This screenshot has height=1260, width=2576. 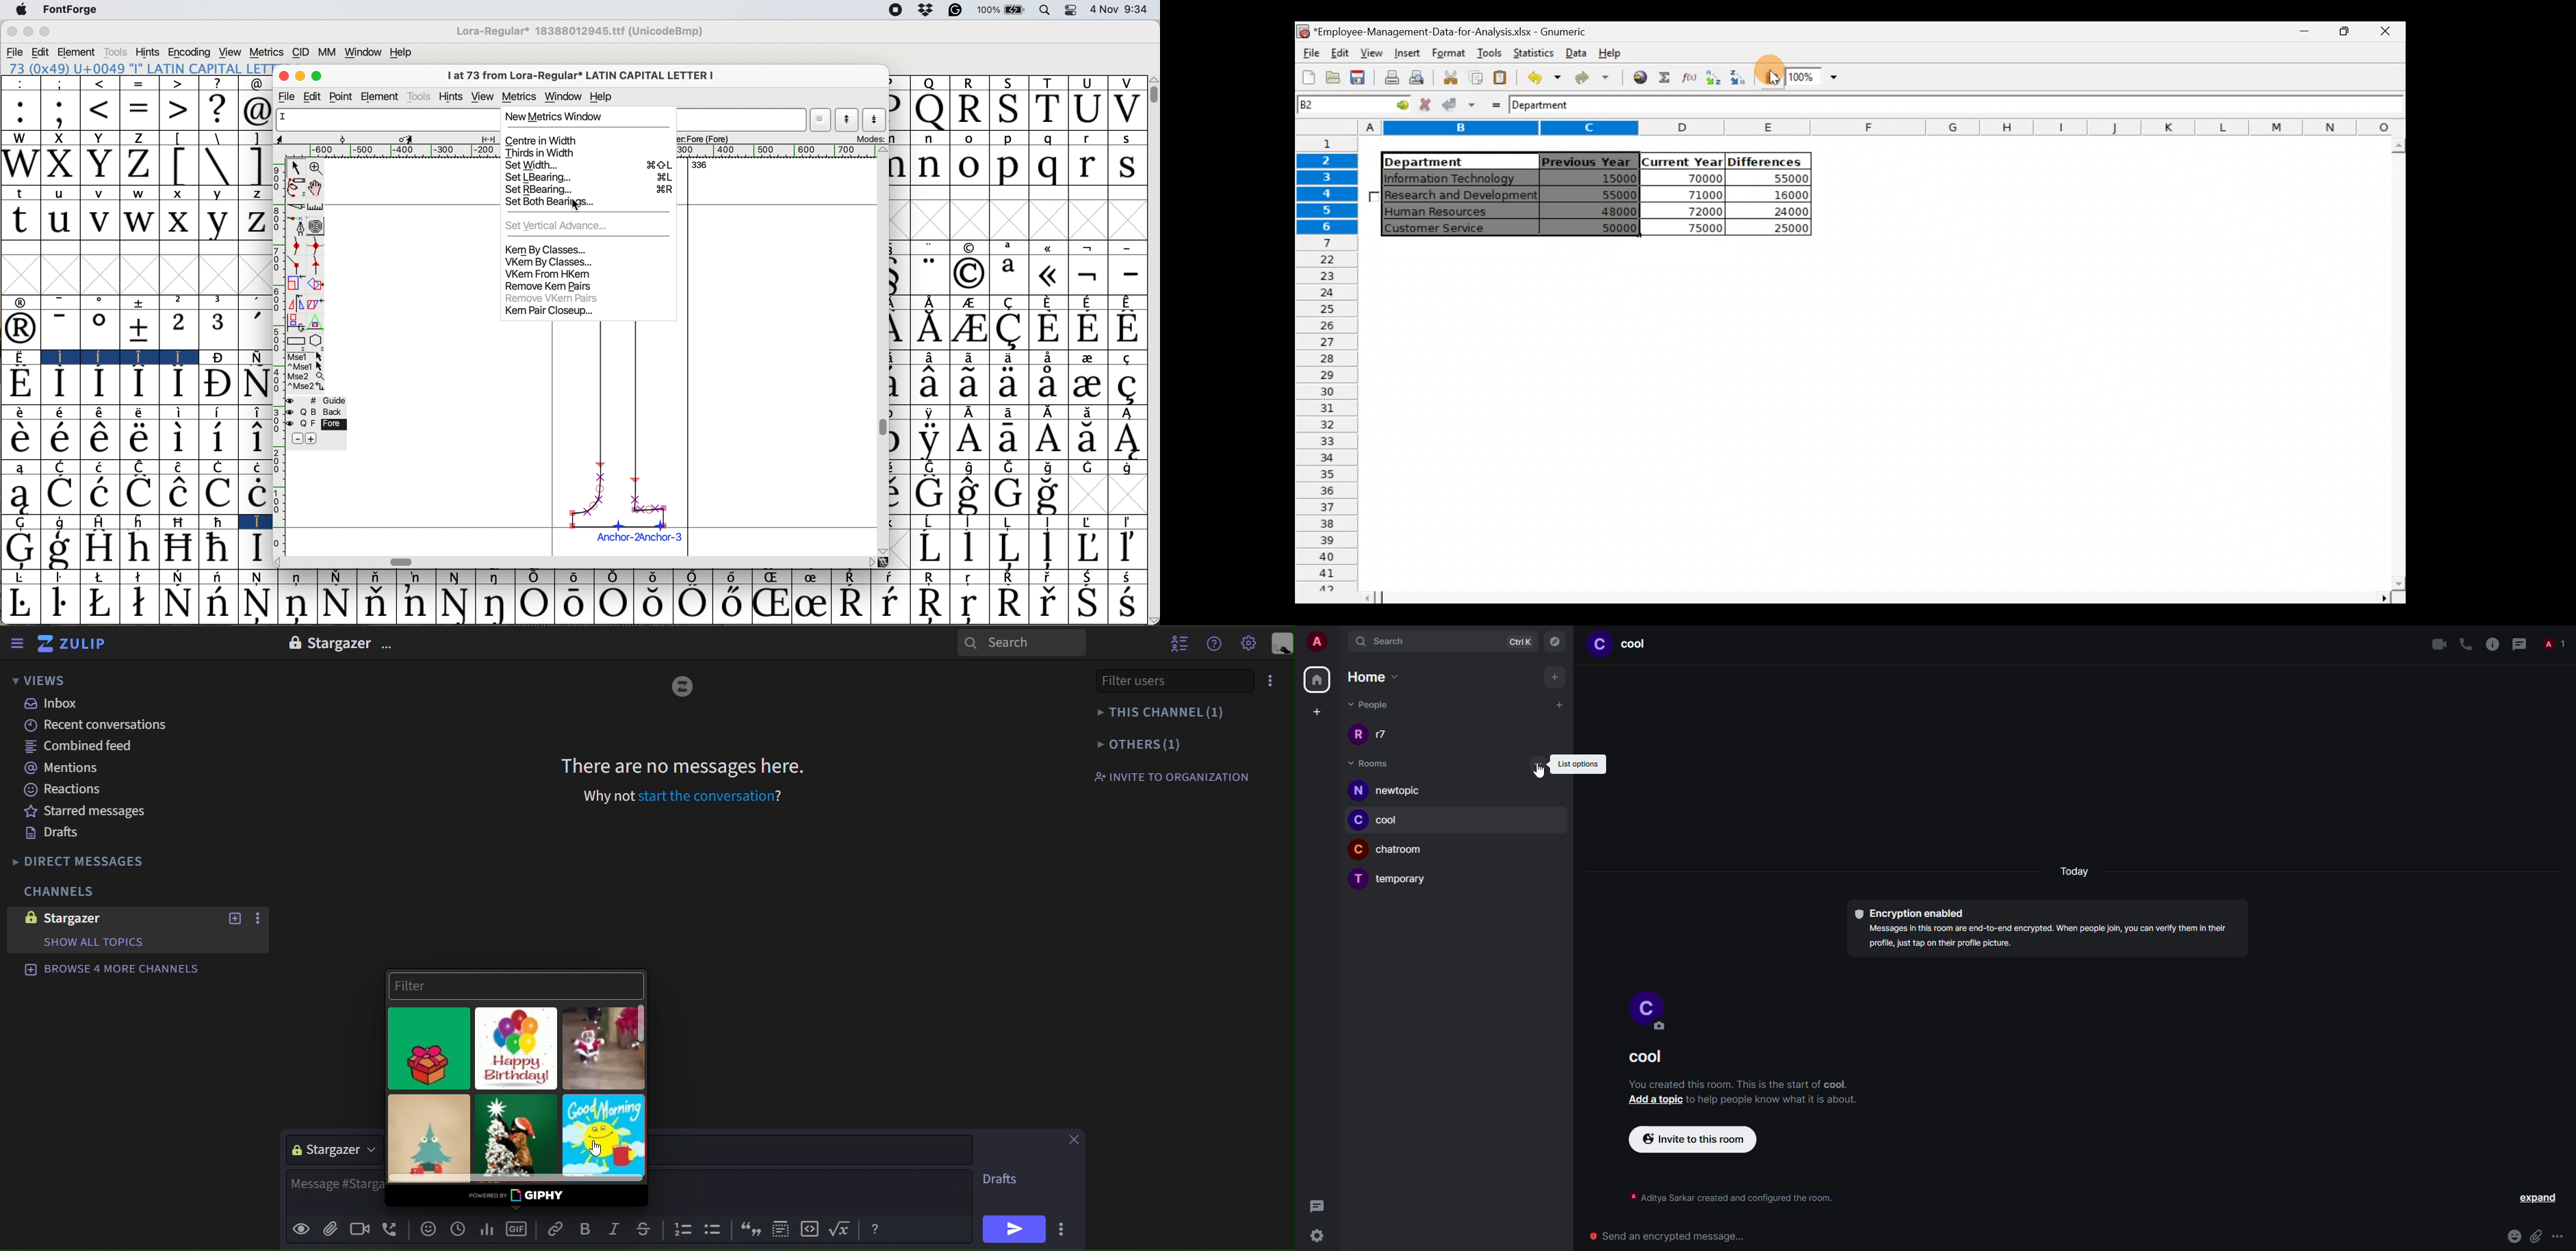 I want to click on expand, so click(x=2542, y=1196).